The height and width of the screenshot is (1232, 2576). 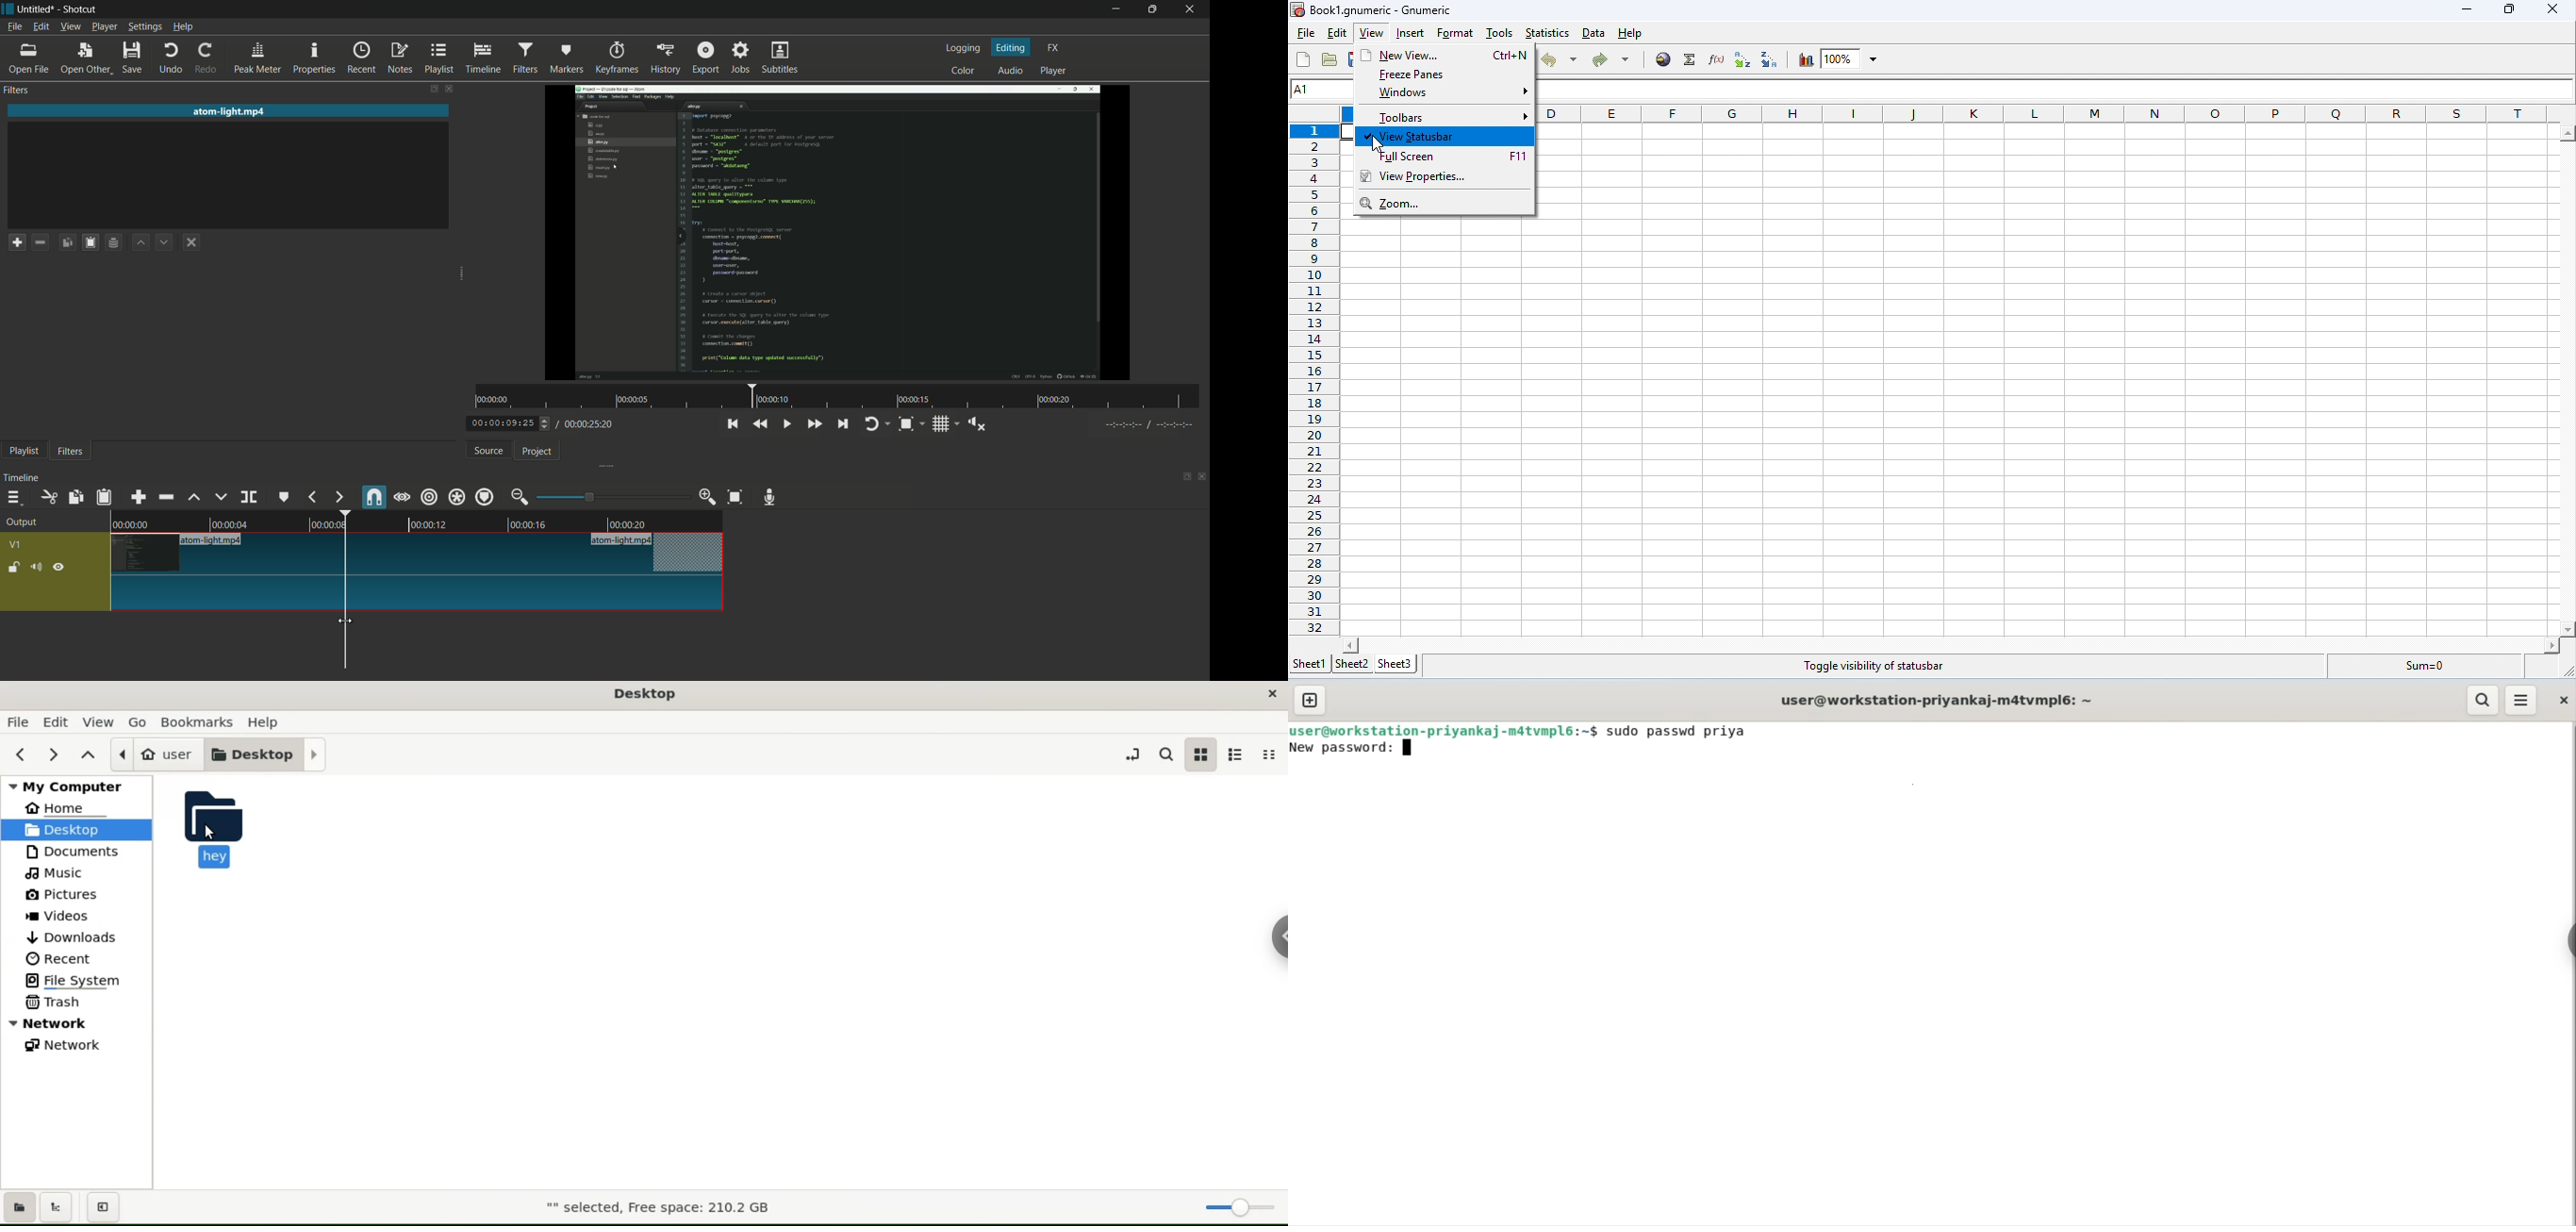 I want to click on undo, so click(x=171, y=59).